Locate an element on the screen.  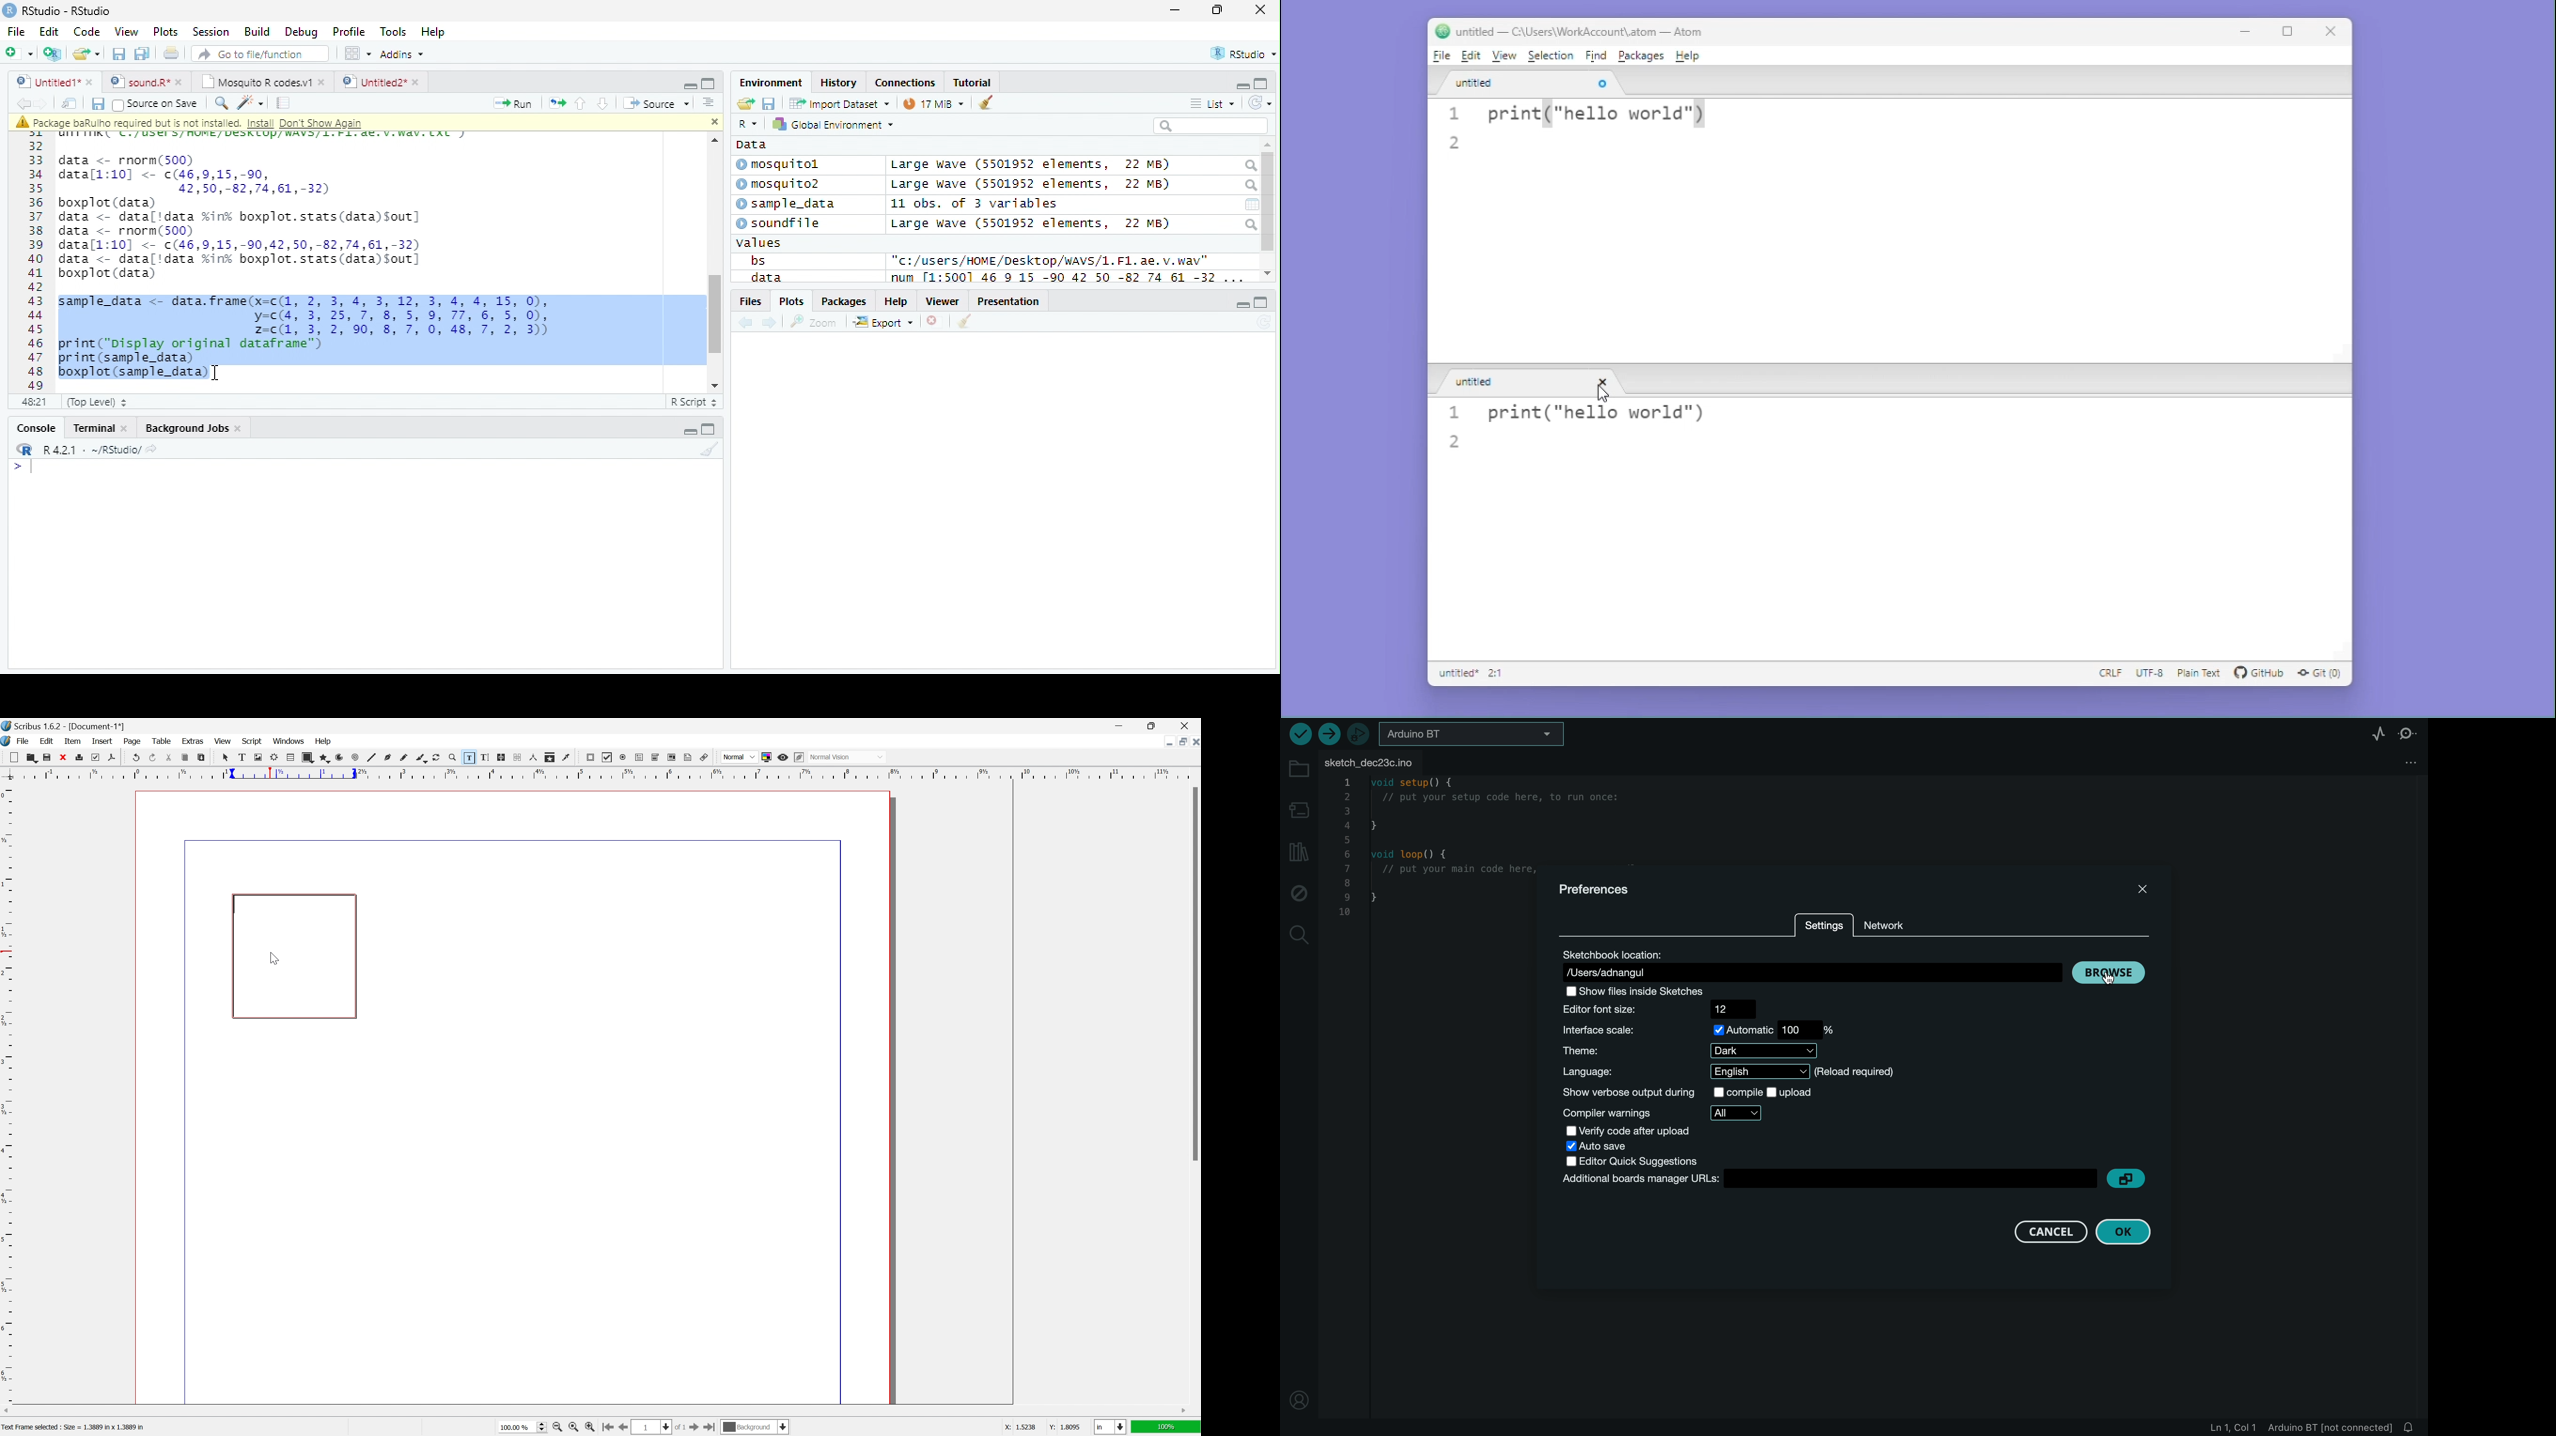
Source on save is located at coordinates (155, 105).